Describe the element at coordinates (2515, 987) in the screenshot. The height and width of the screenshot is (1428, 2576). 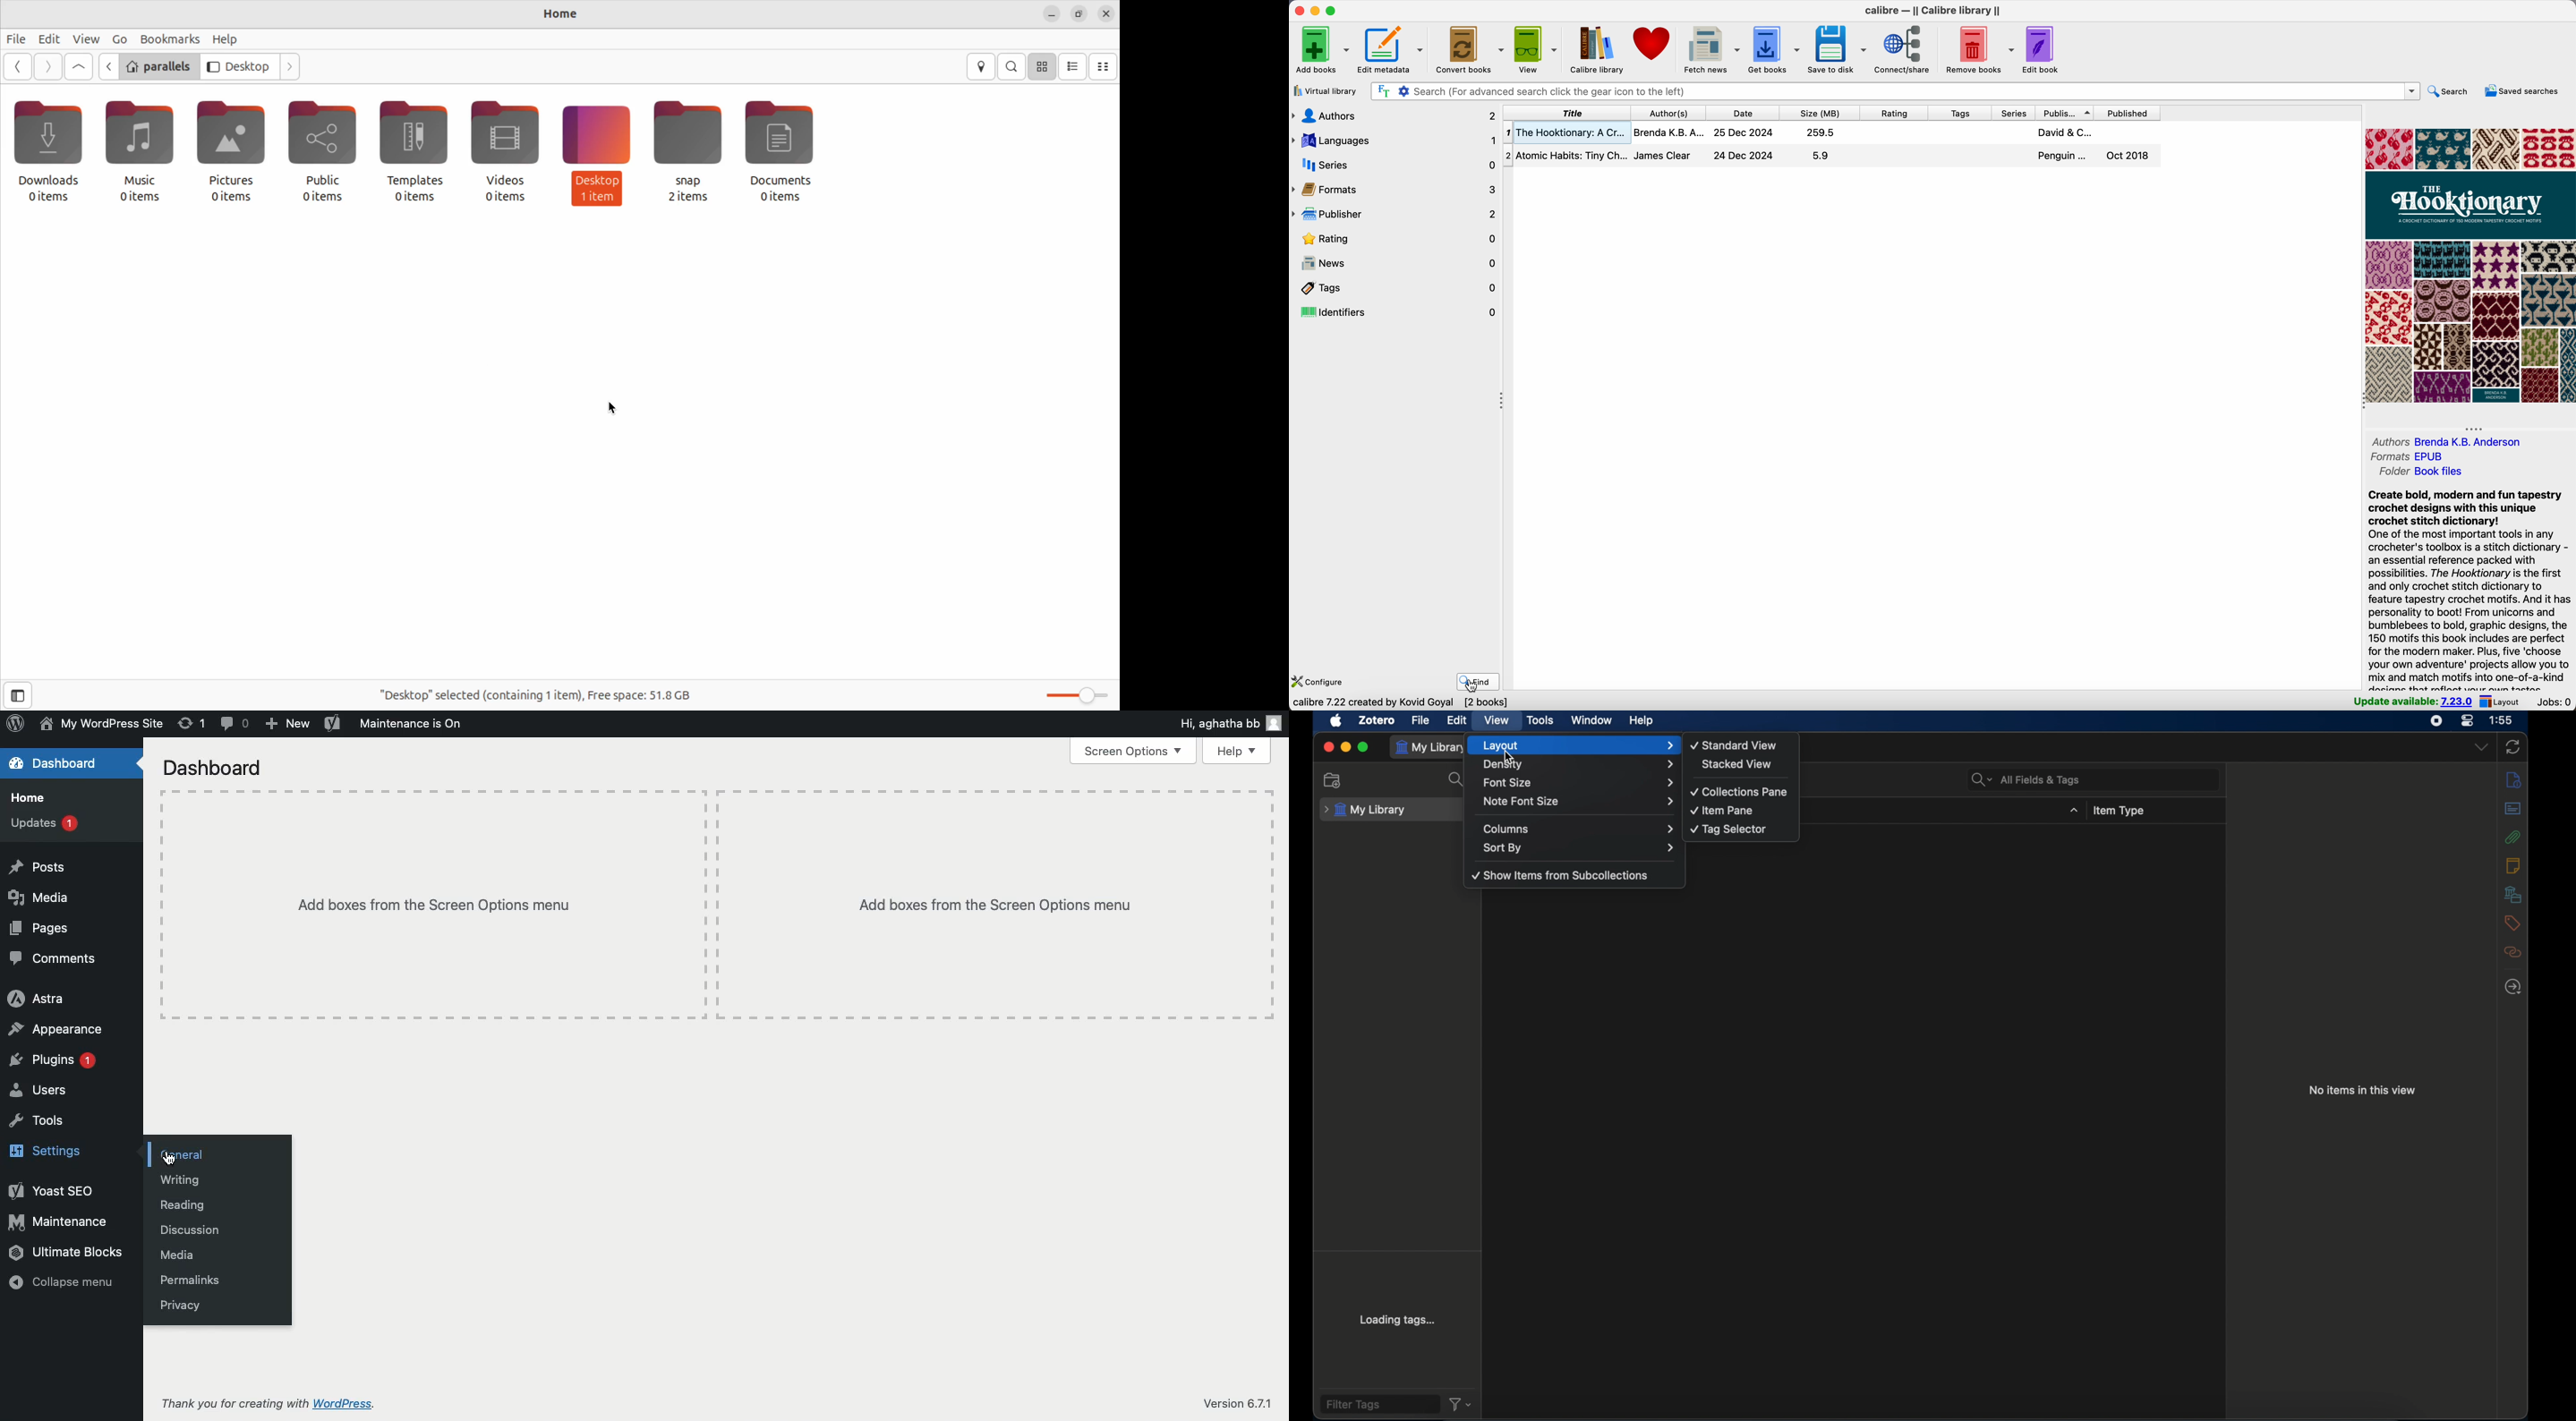
I see `locate` at that location.